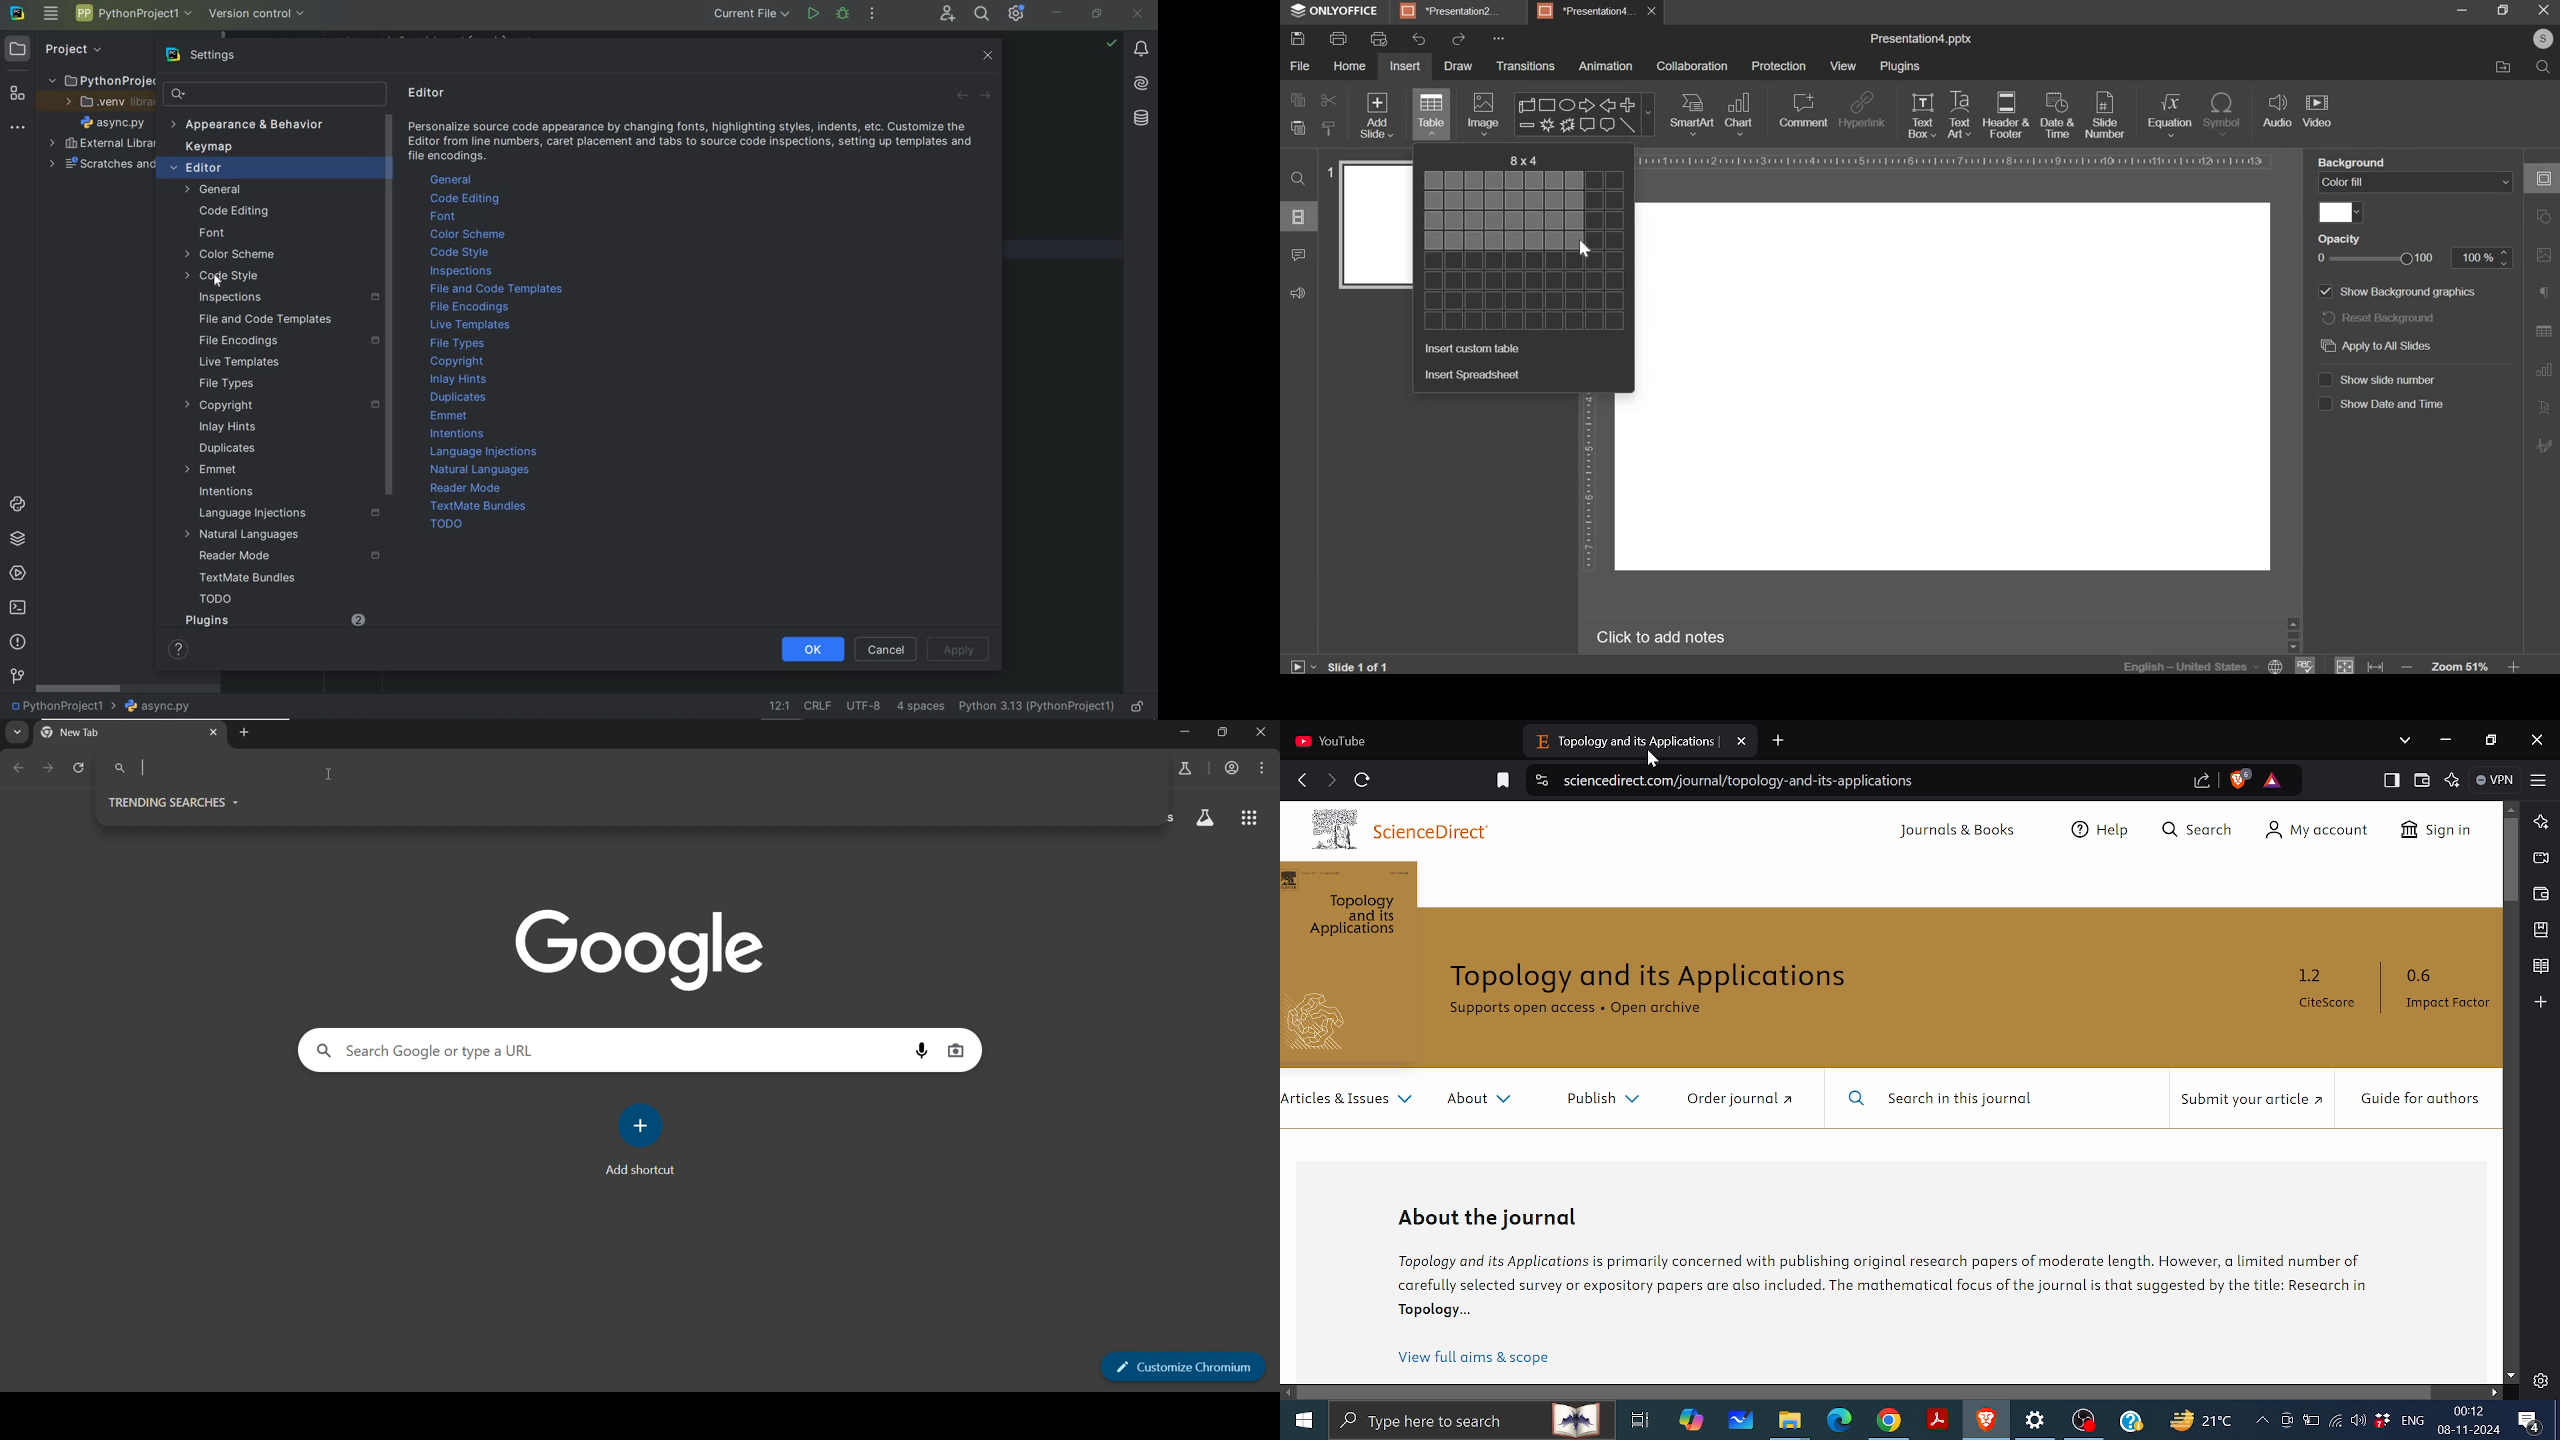  Describe the element at coordinates (1251, 819) in the screenshot. I see `google apps` at that location.